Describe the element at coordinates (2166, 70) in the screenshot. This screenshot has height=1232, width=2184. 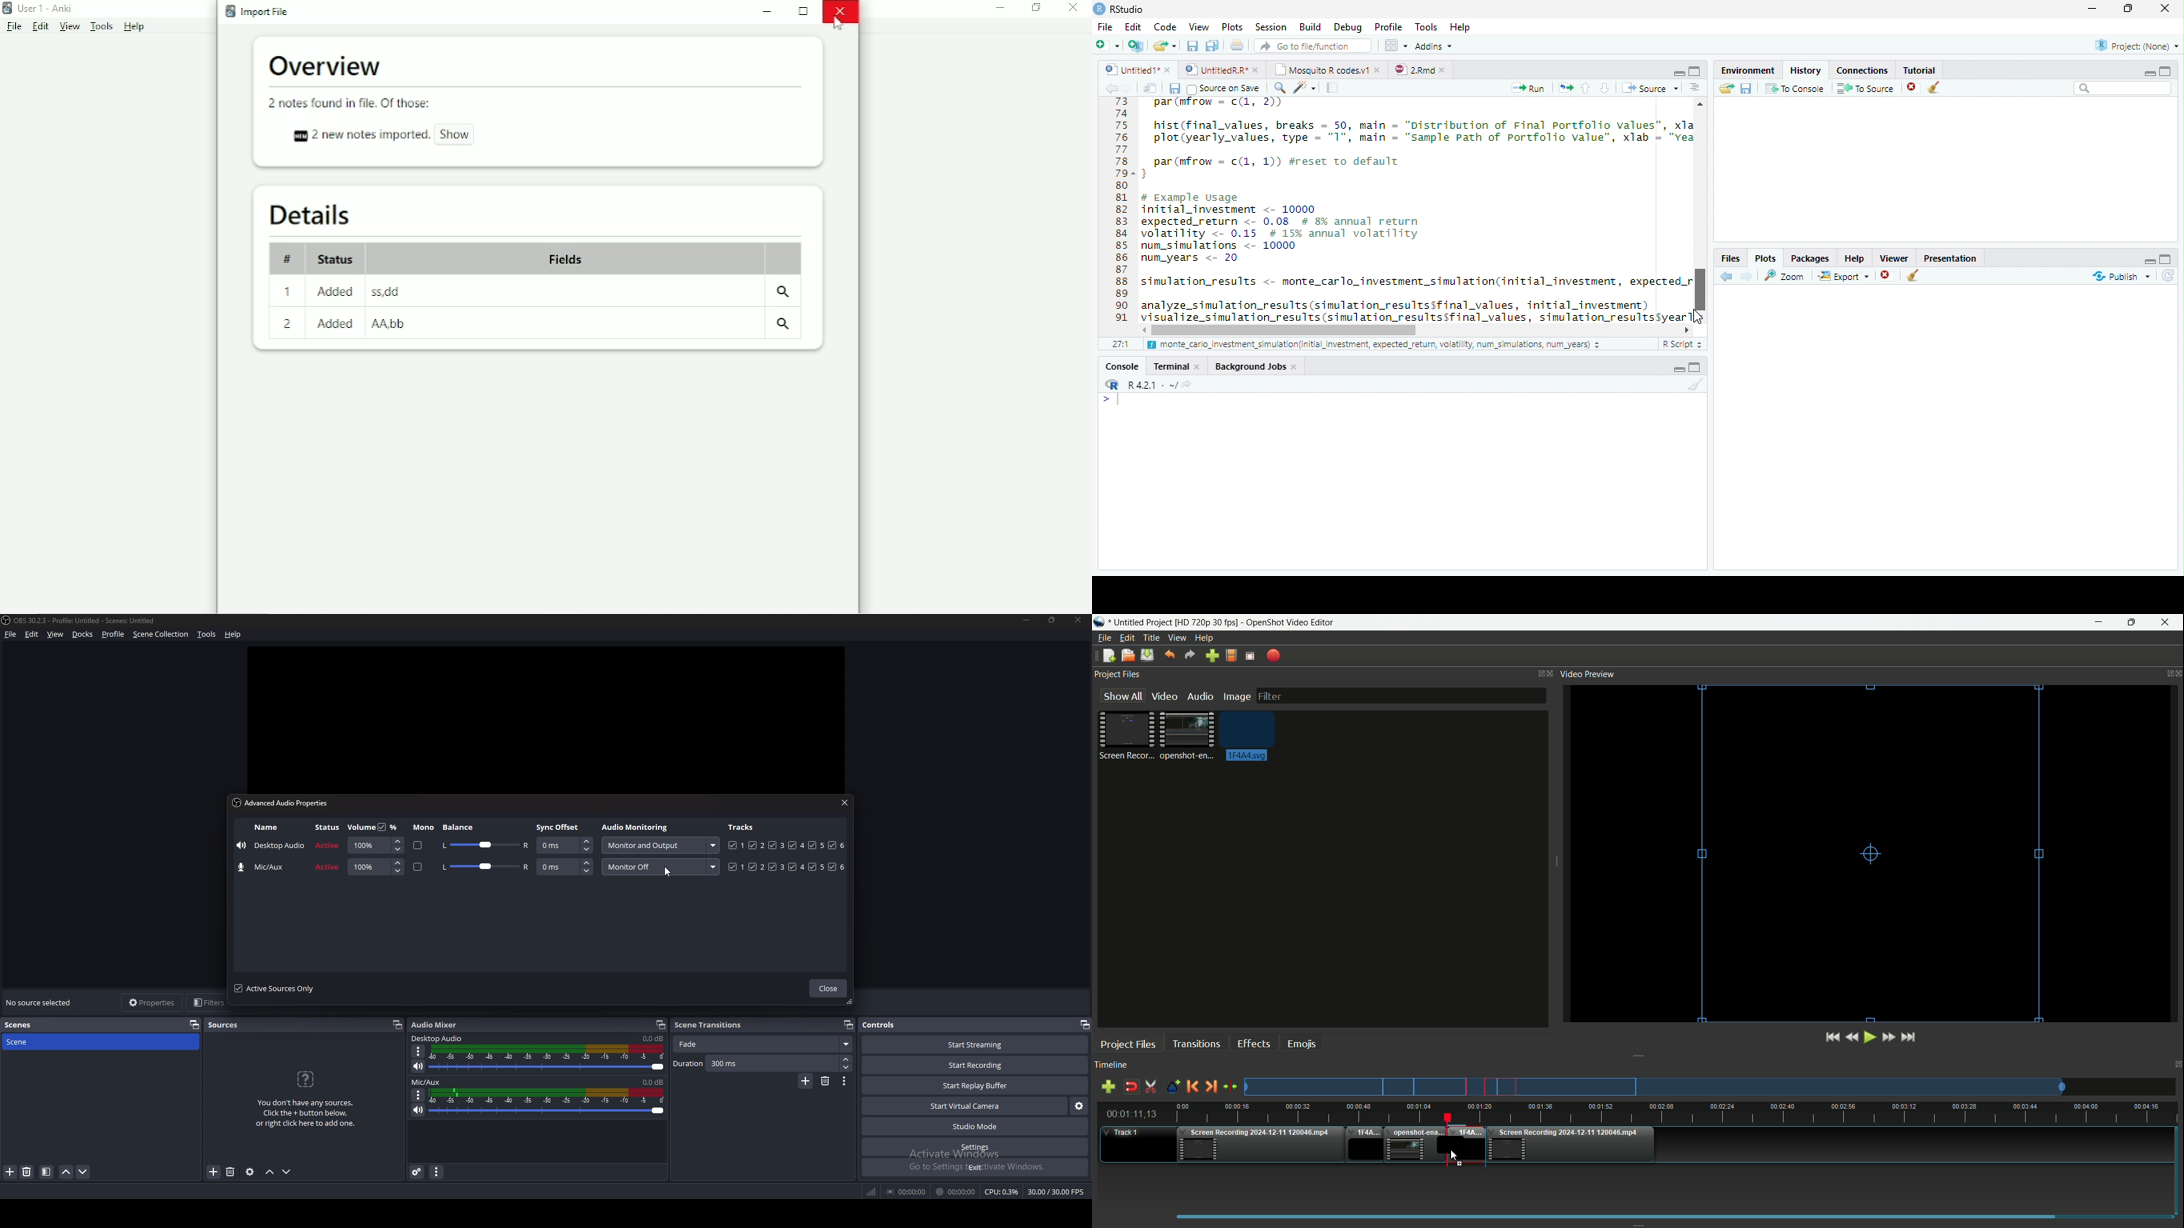
I see `Full Height` at that location.